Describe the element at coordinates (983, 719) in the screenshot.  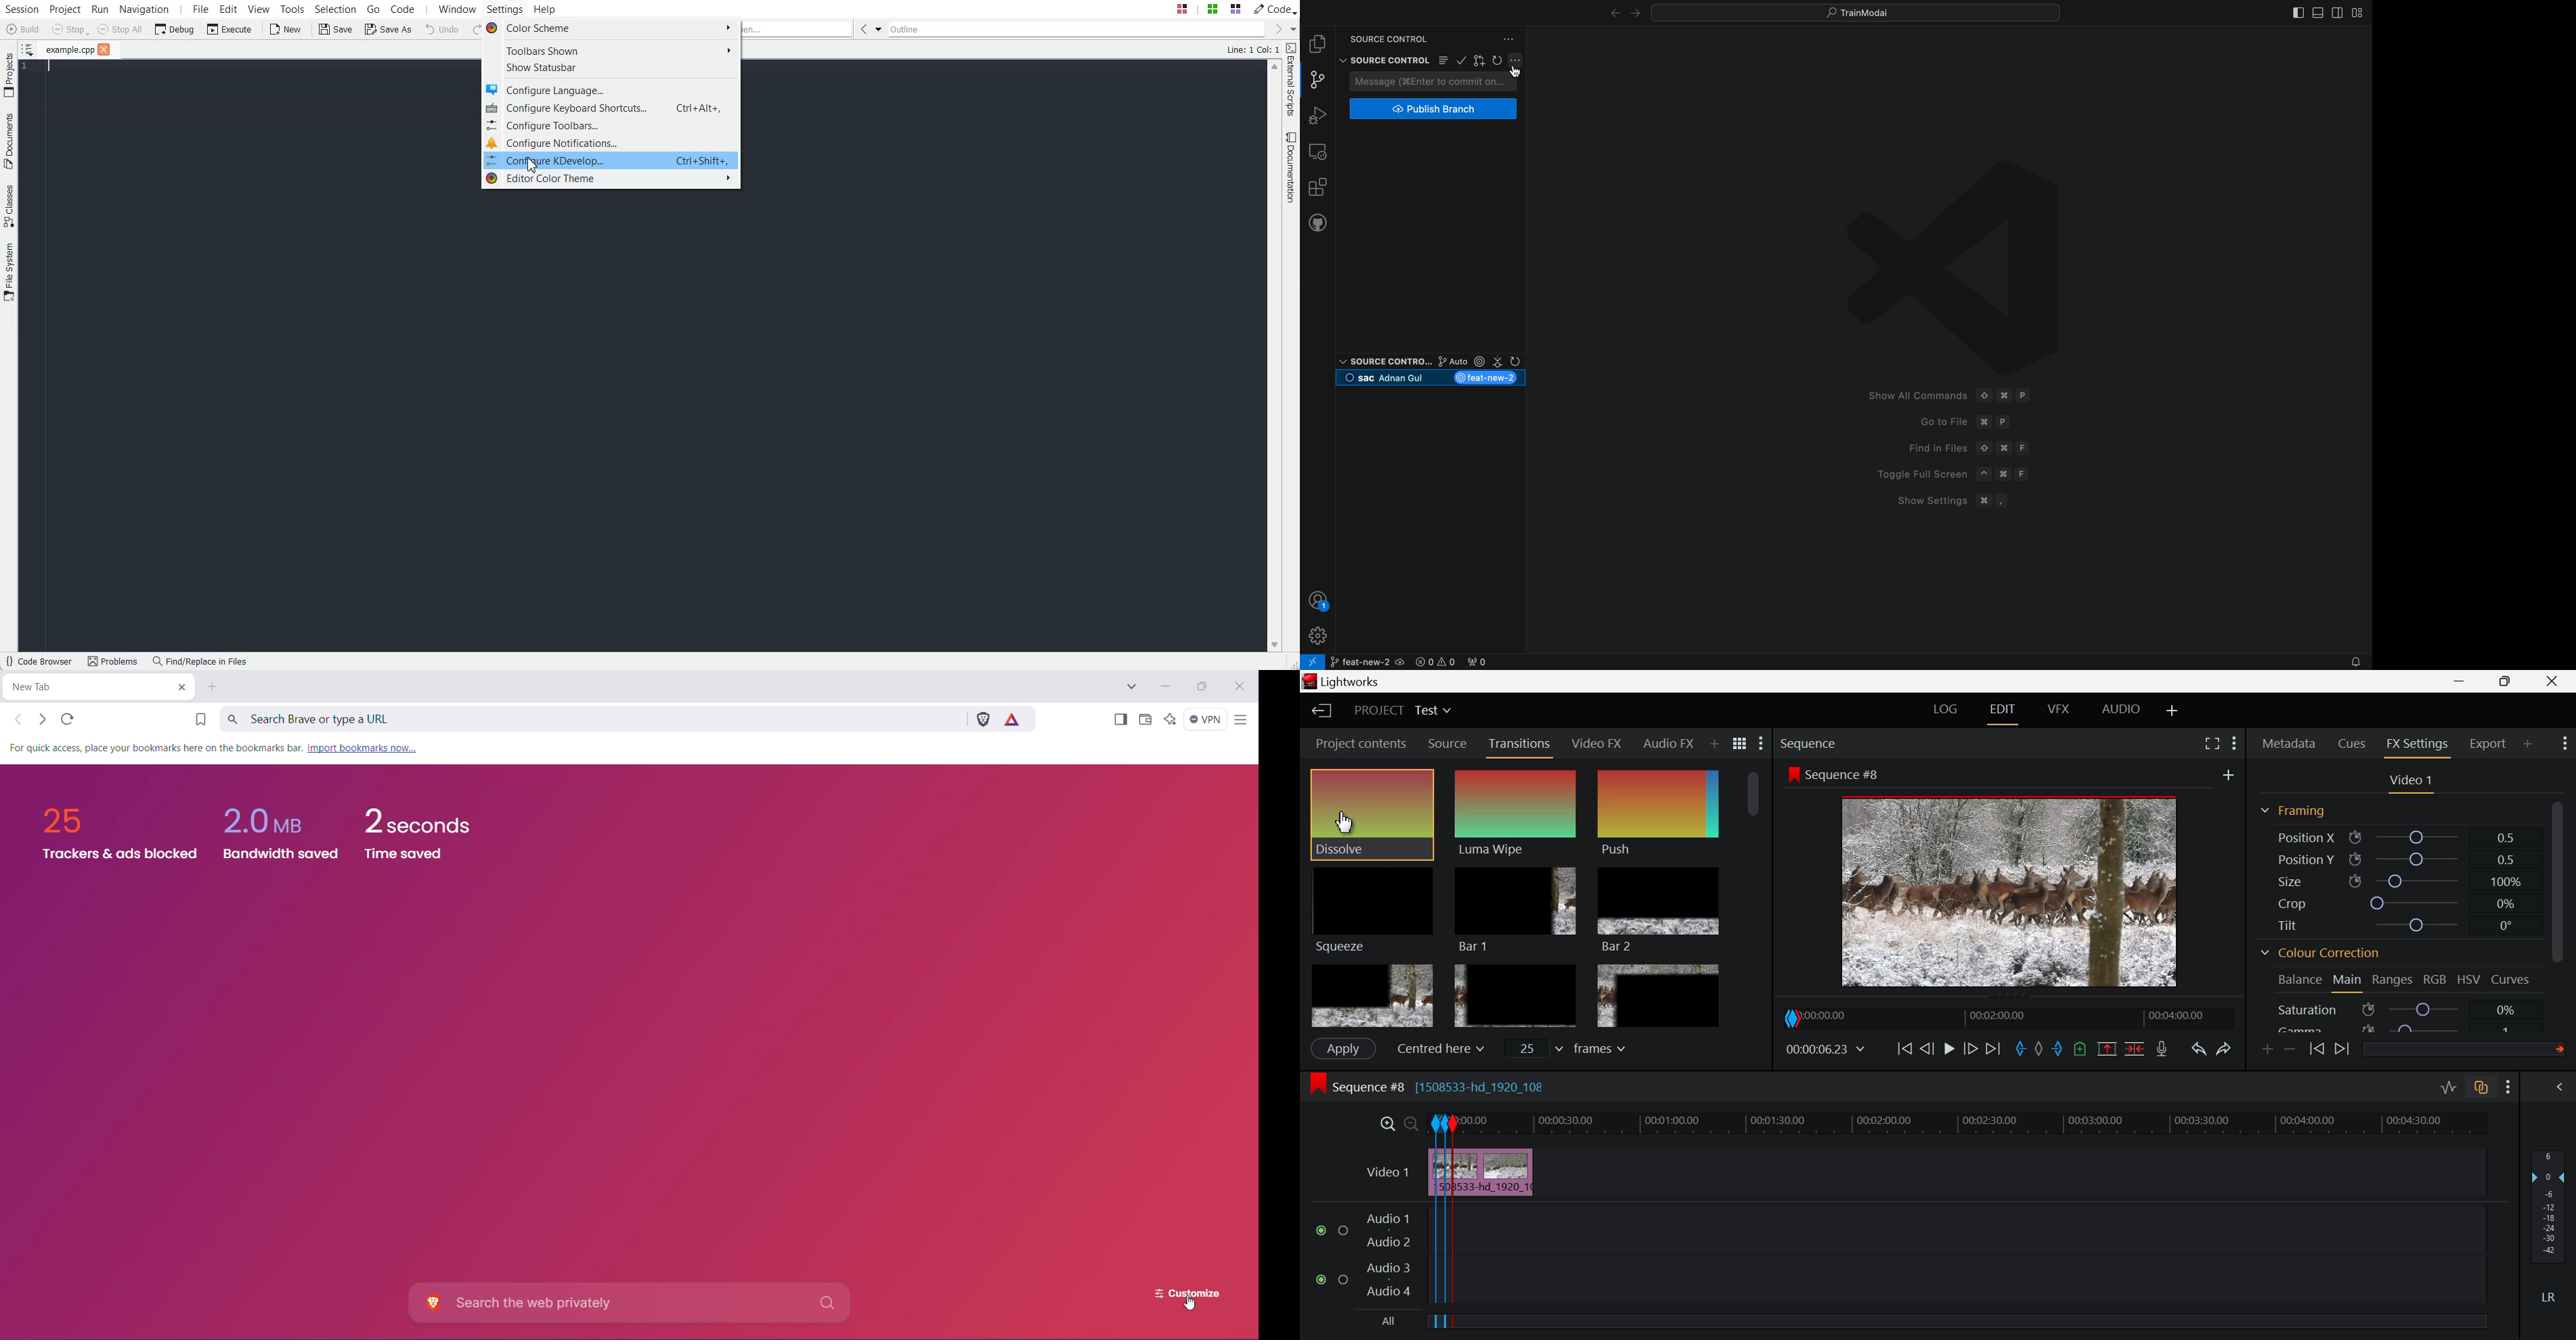
I see `Brave Shields` at that location.